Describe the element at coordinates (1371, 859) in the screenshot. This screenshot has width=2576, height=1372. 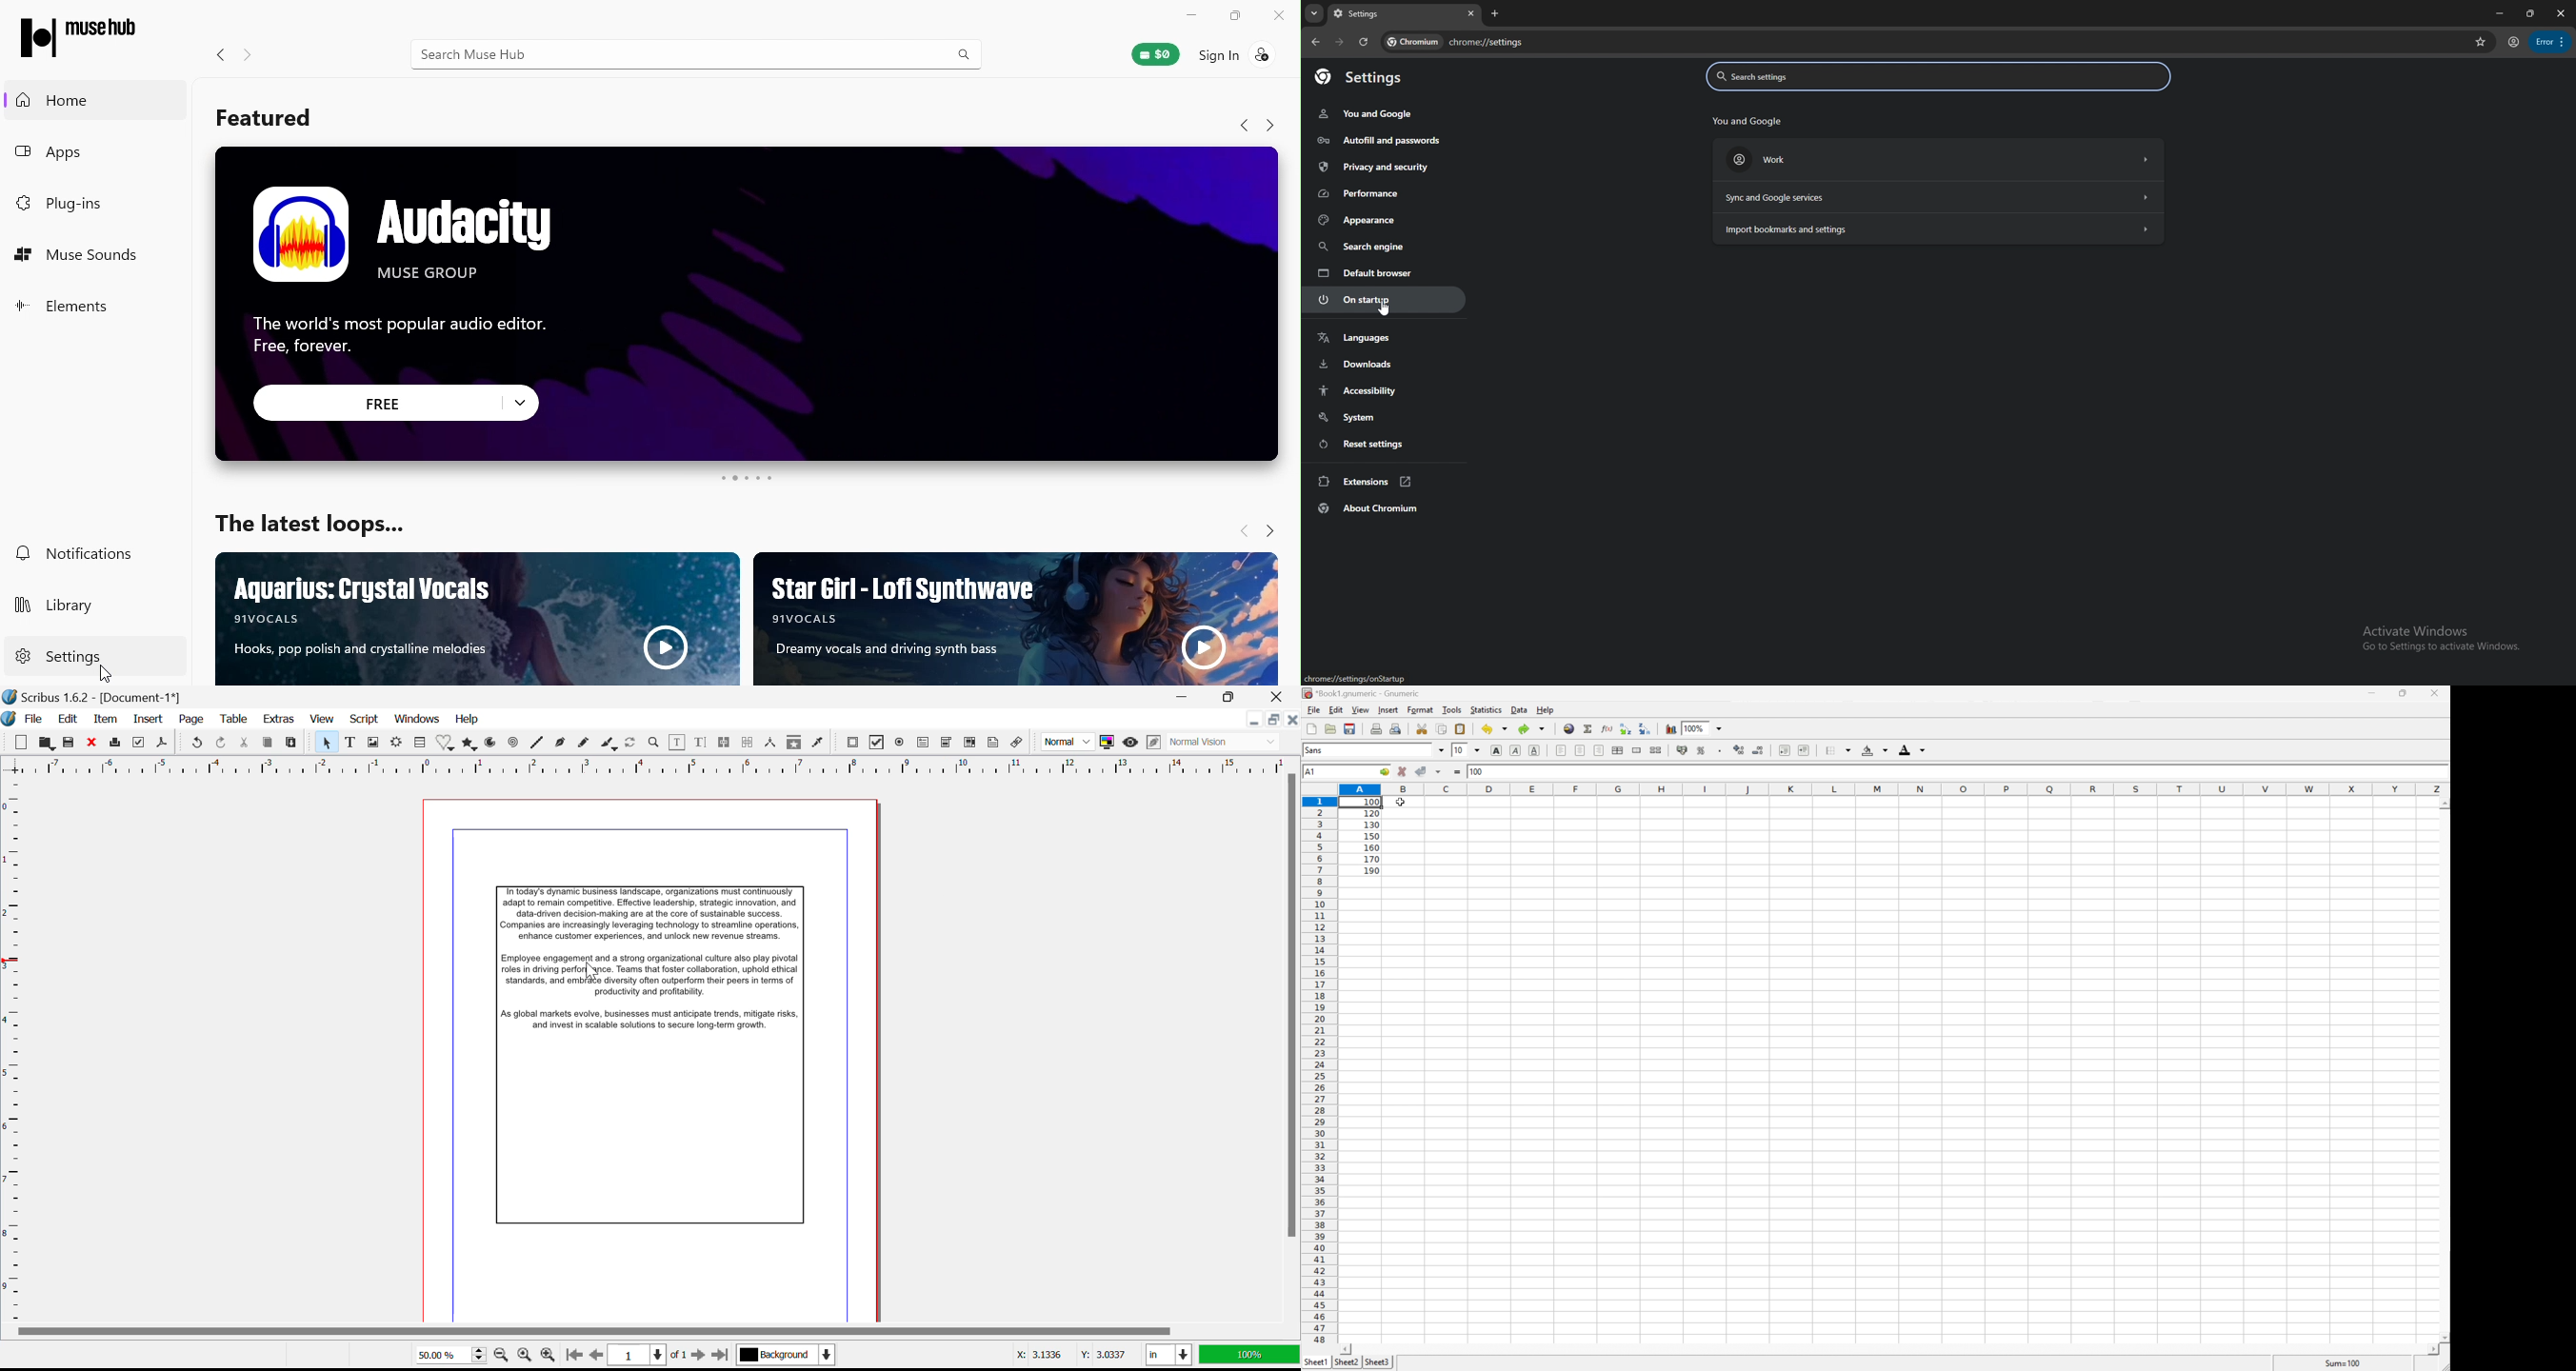
I see `170` at that location.